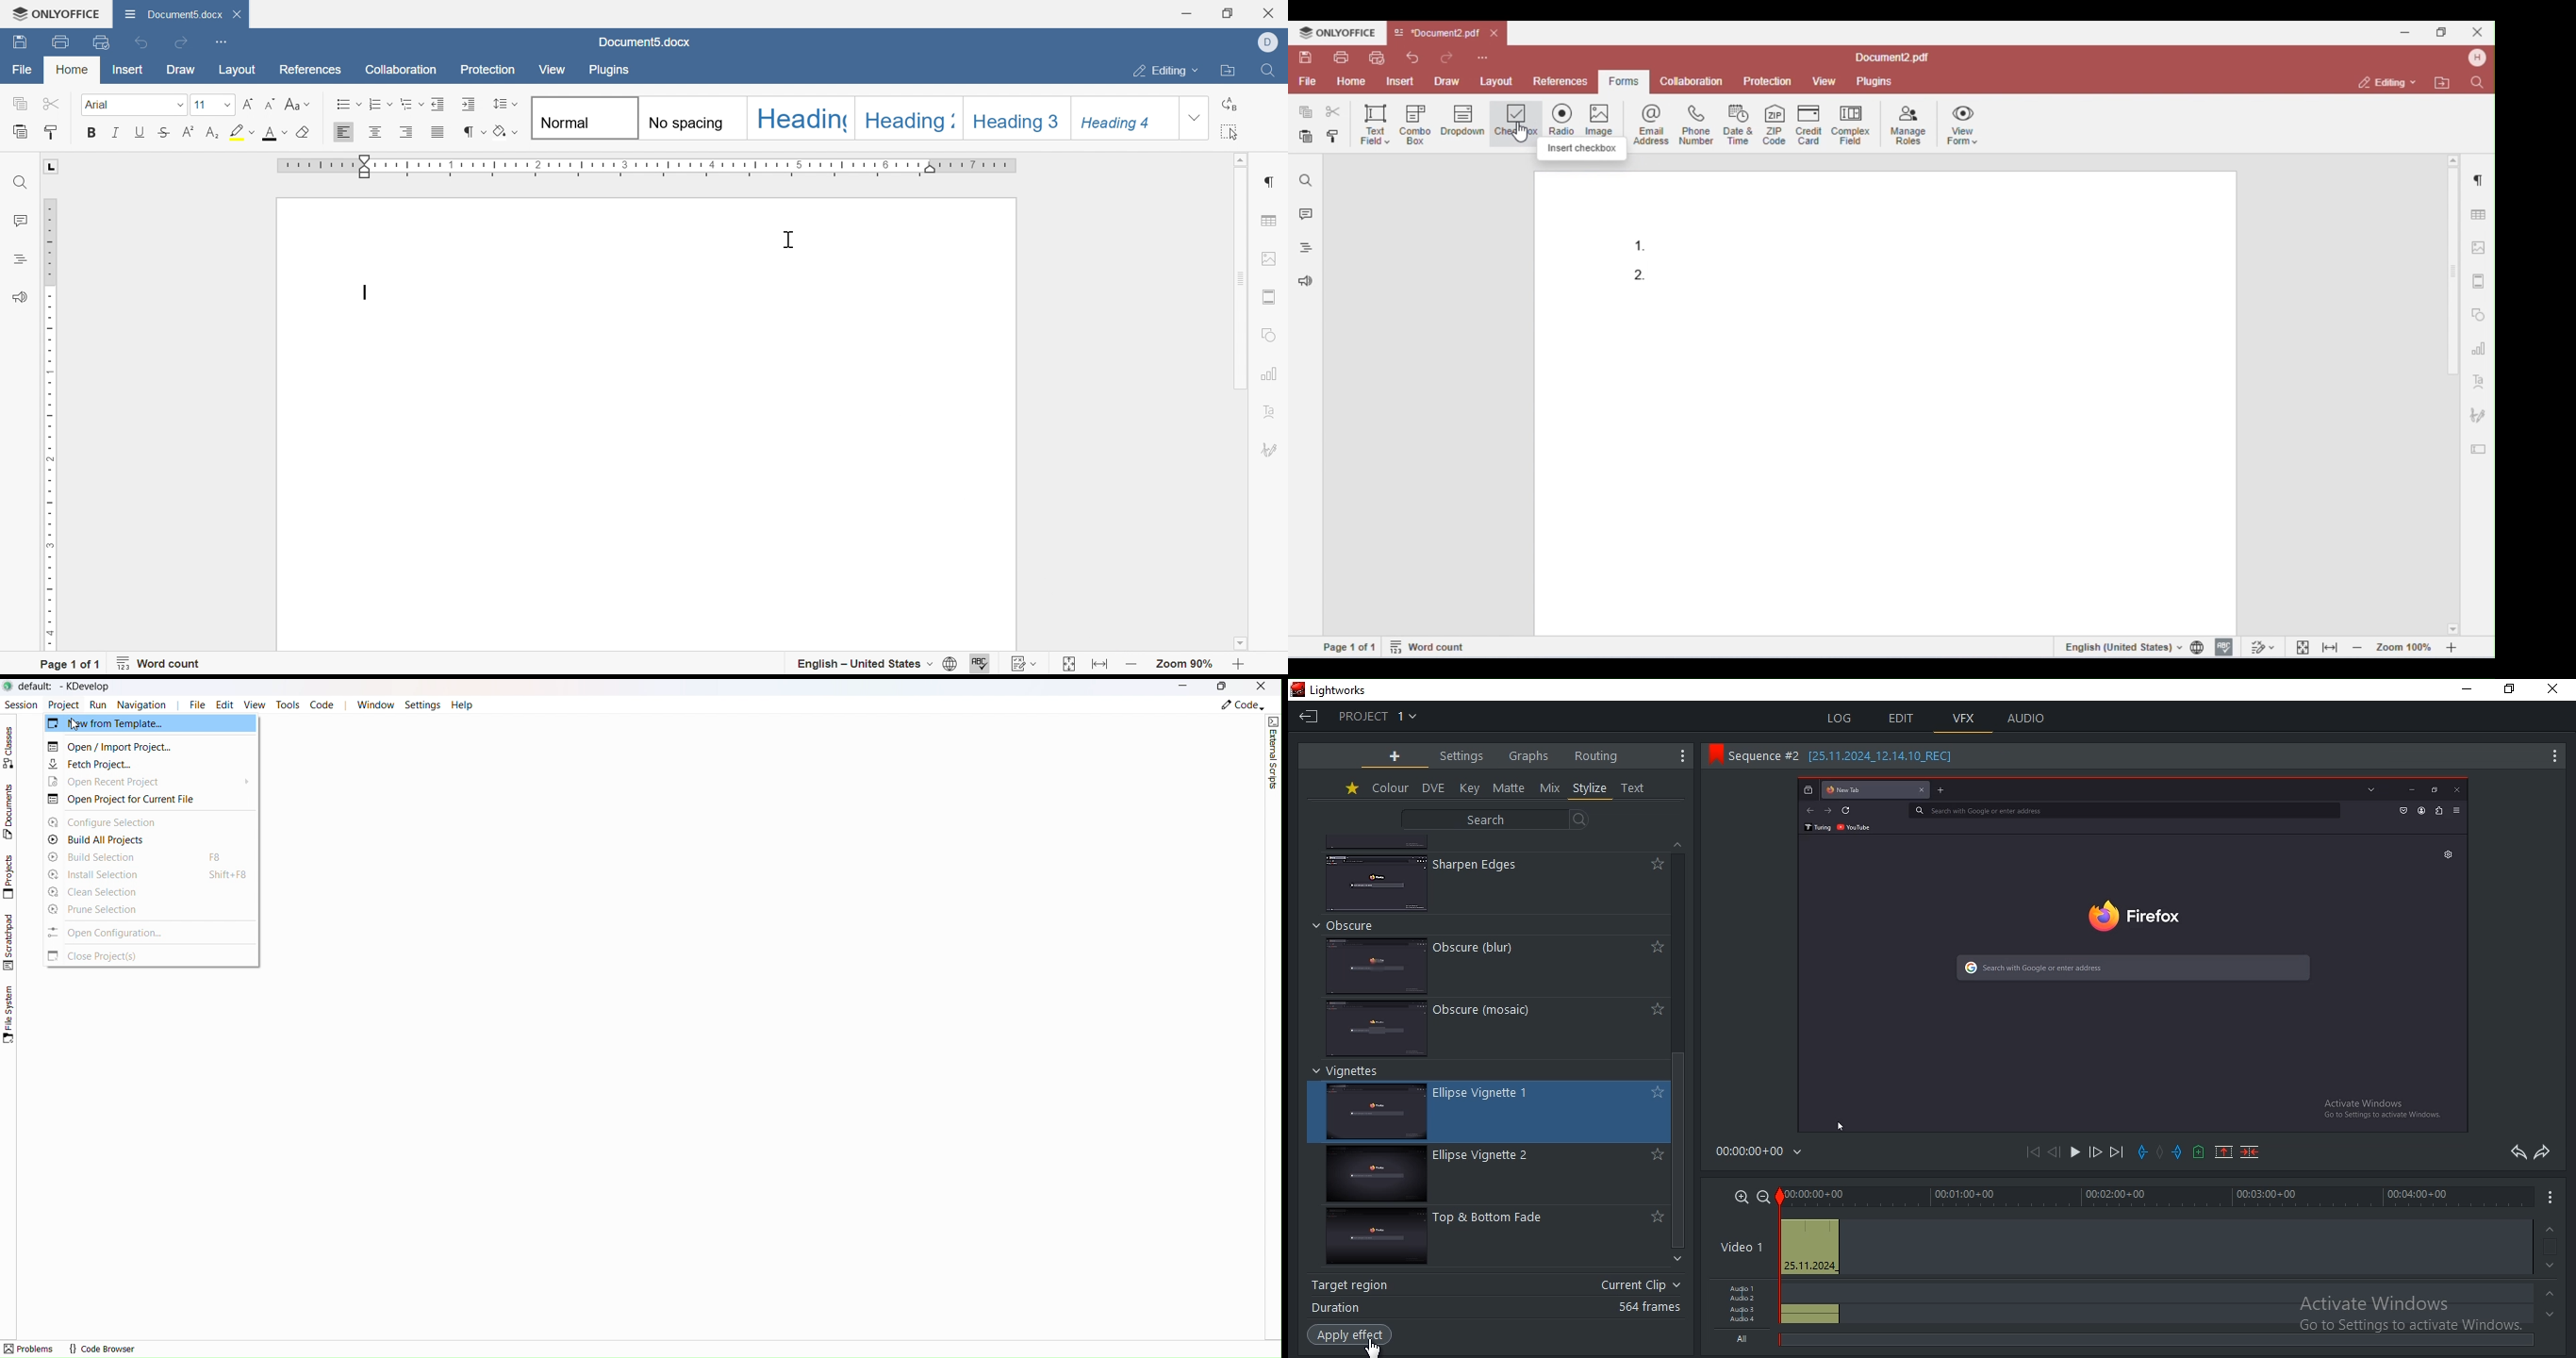 This screenshot has width=2576, height=1372. What do you see at coordinates (363, 293) in the screenshot?
I see `Text editor` at bounding box center [363, 293].